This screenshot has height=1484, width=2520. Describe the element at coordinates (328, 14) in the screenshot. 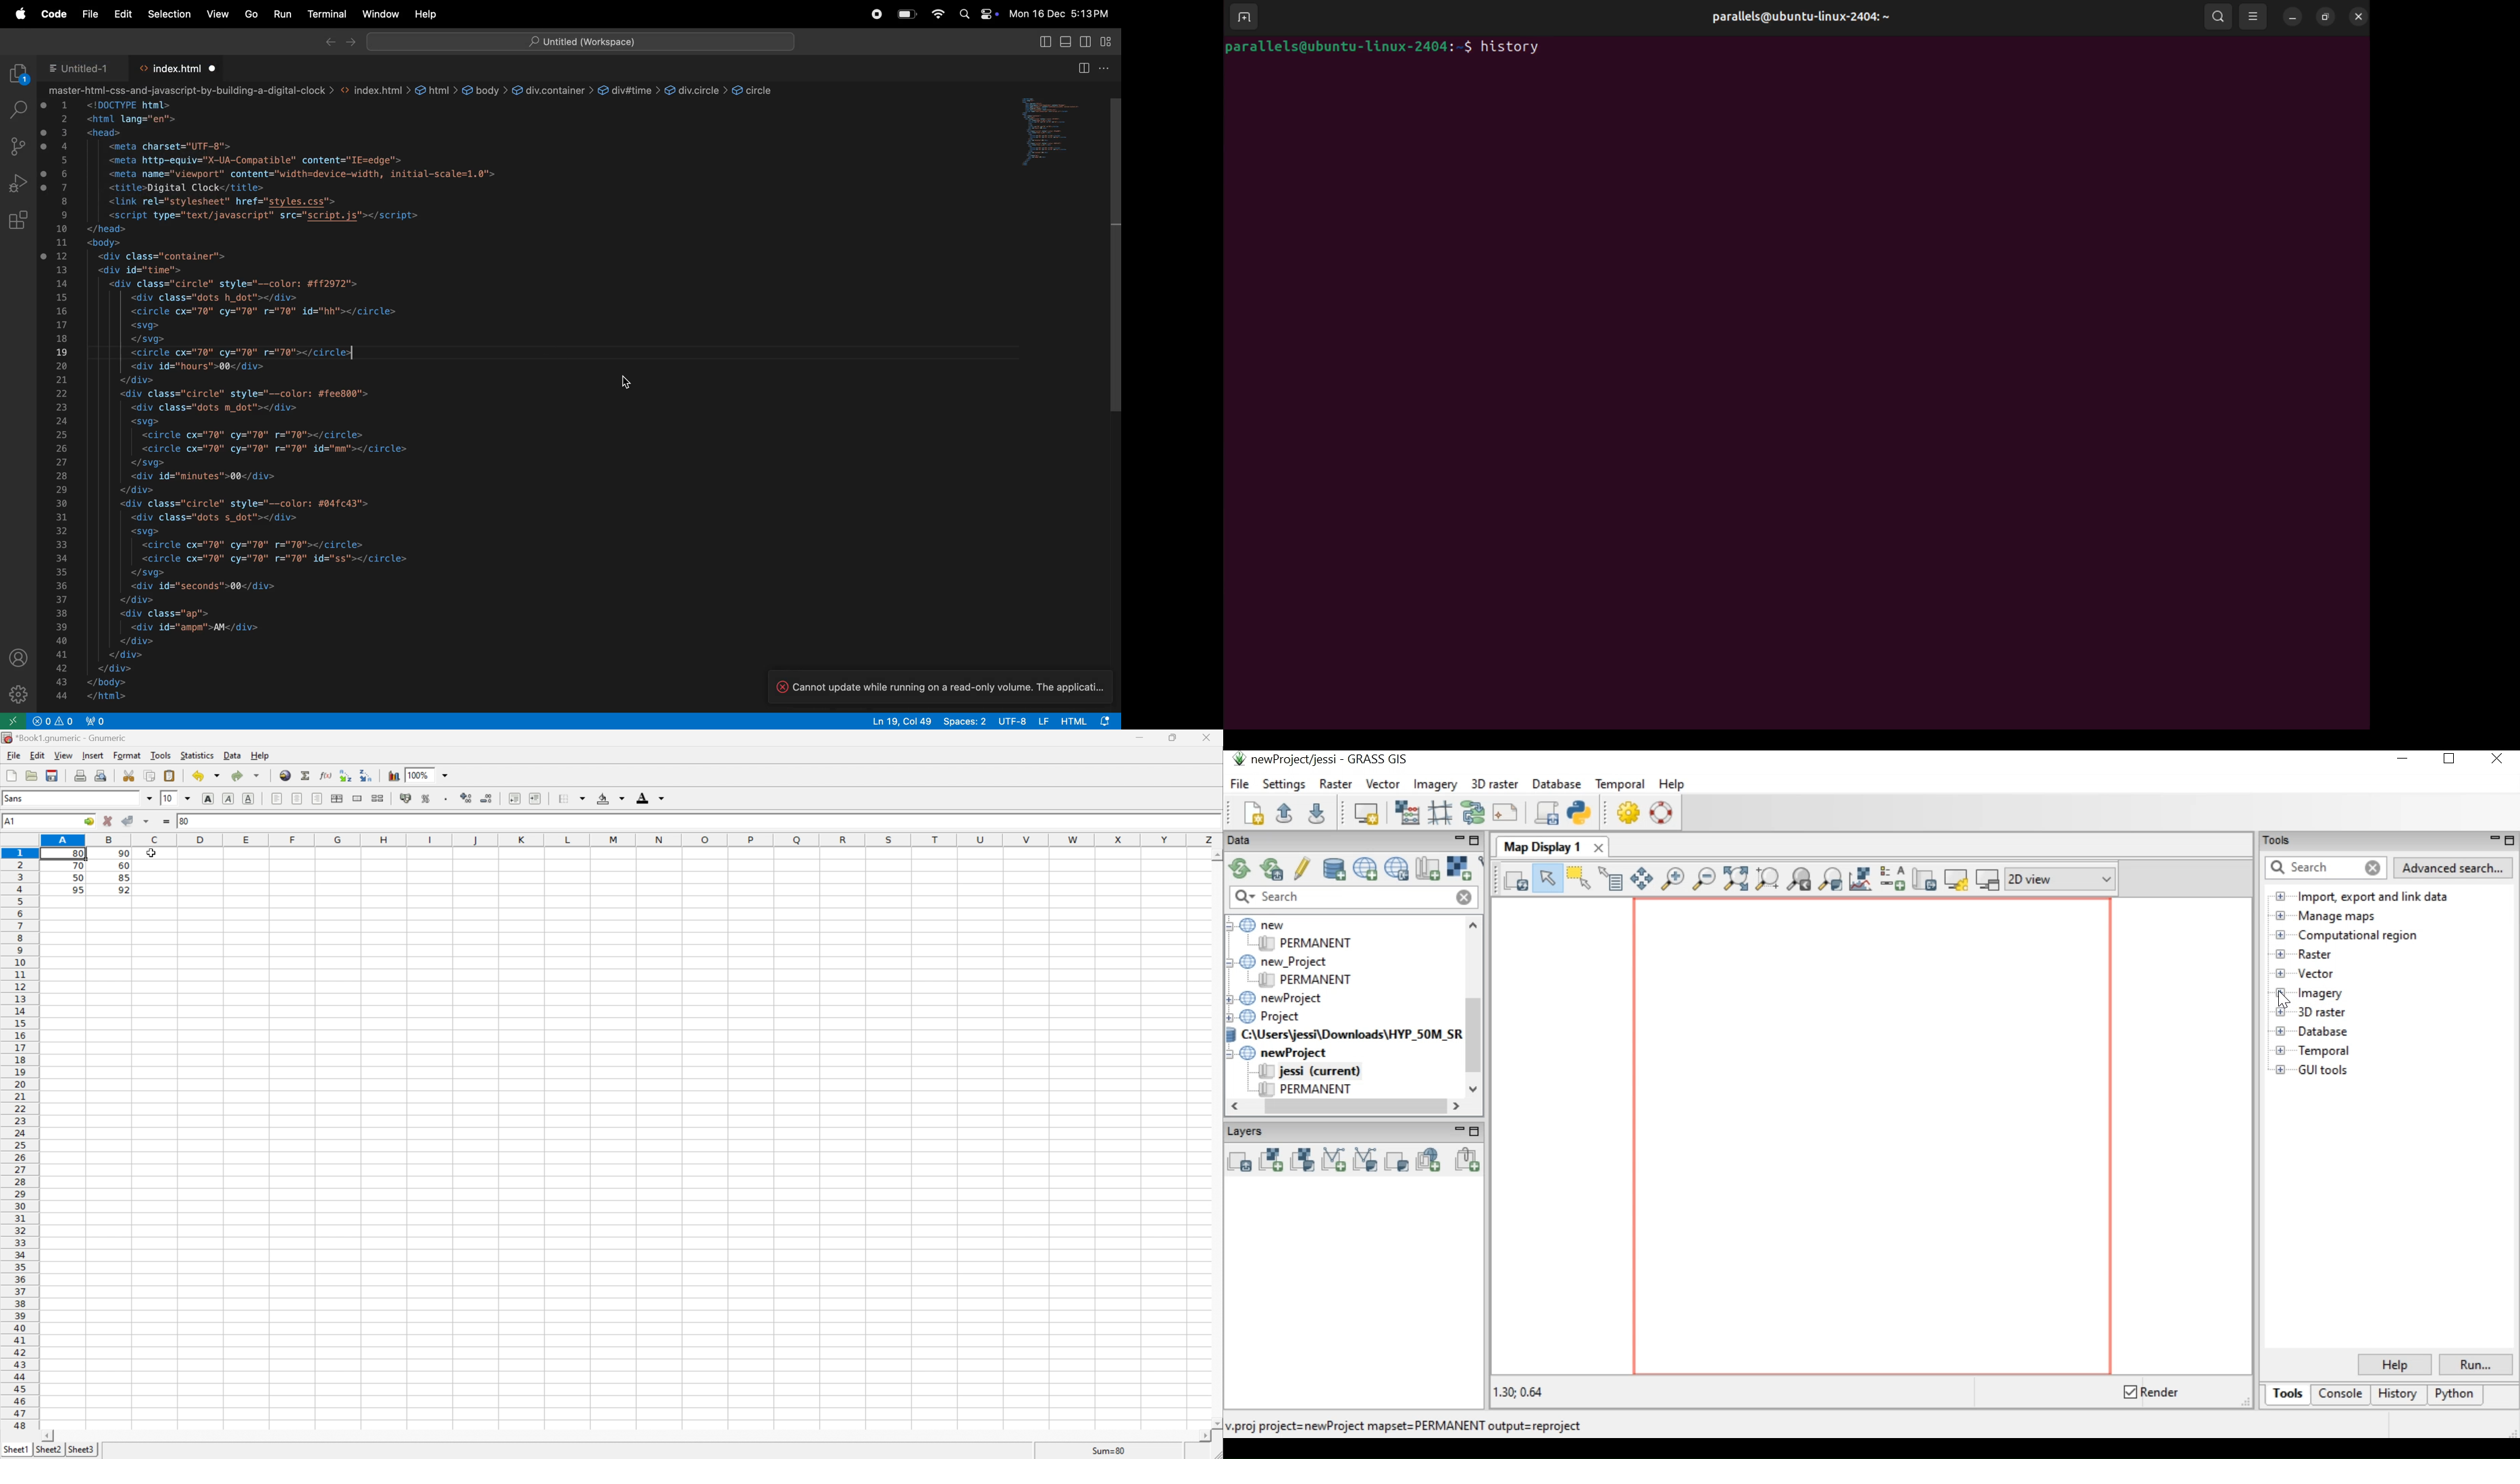

I see `terminal` at that location.